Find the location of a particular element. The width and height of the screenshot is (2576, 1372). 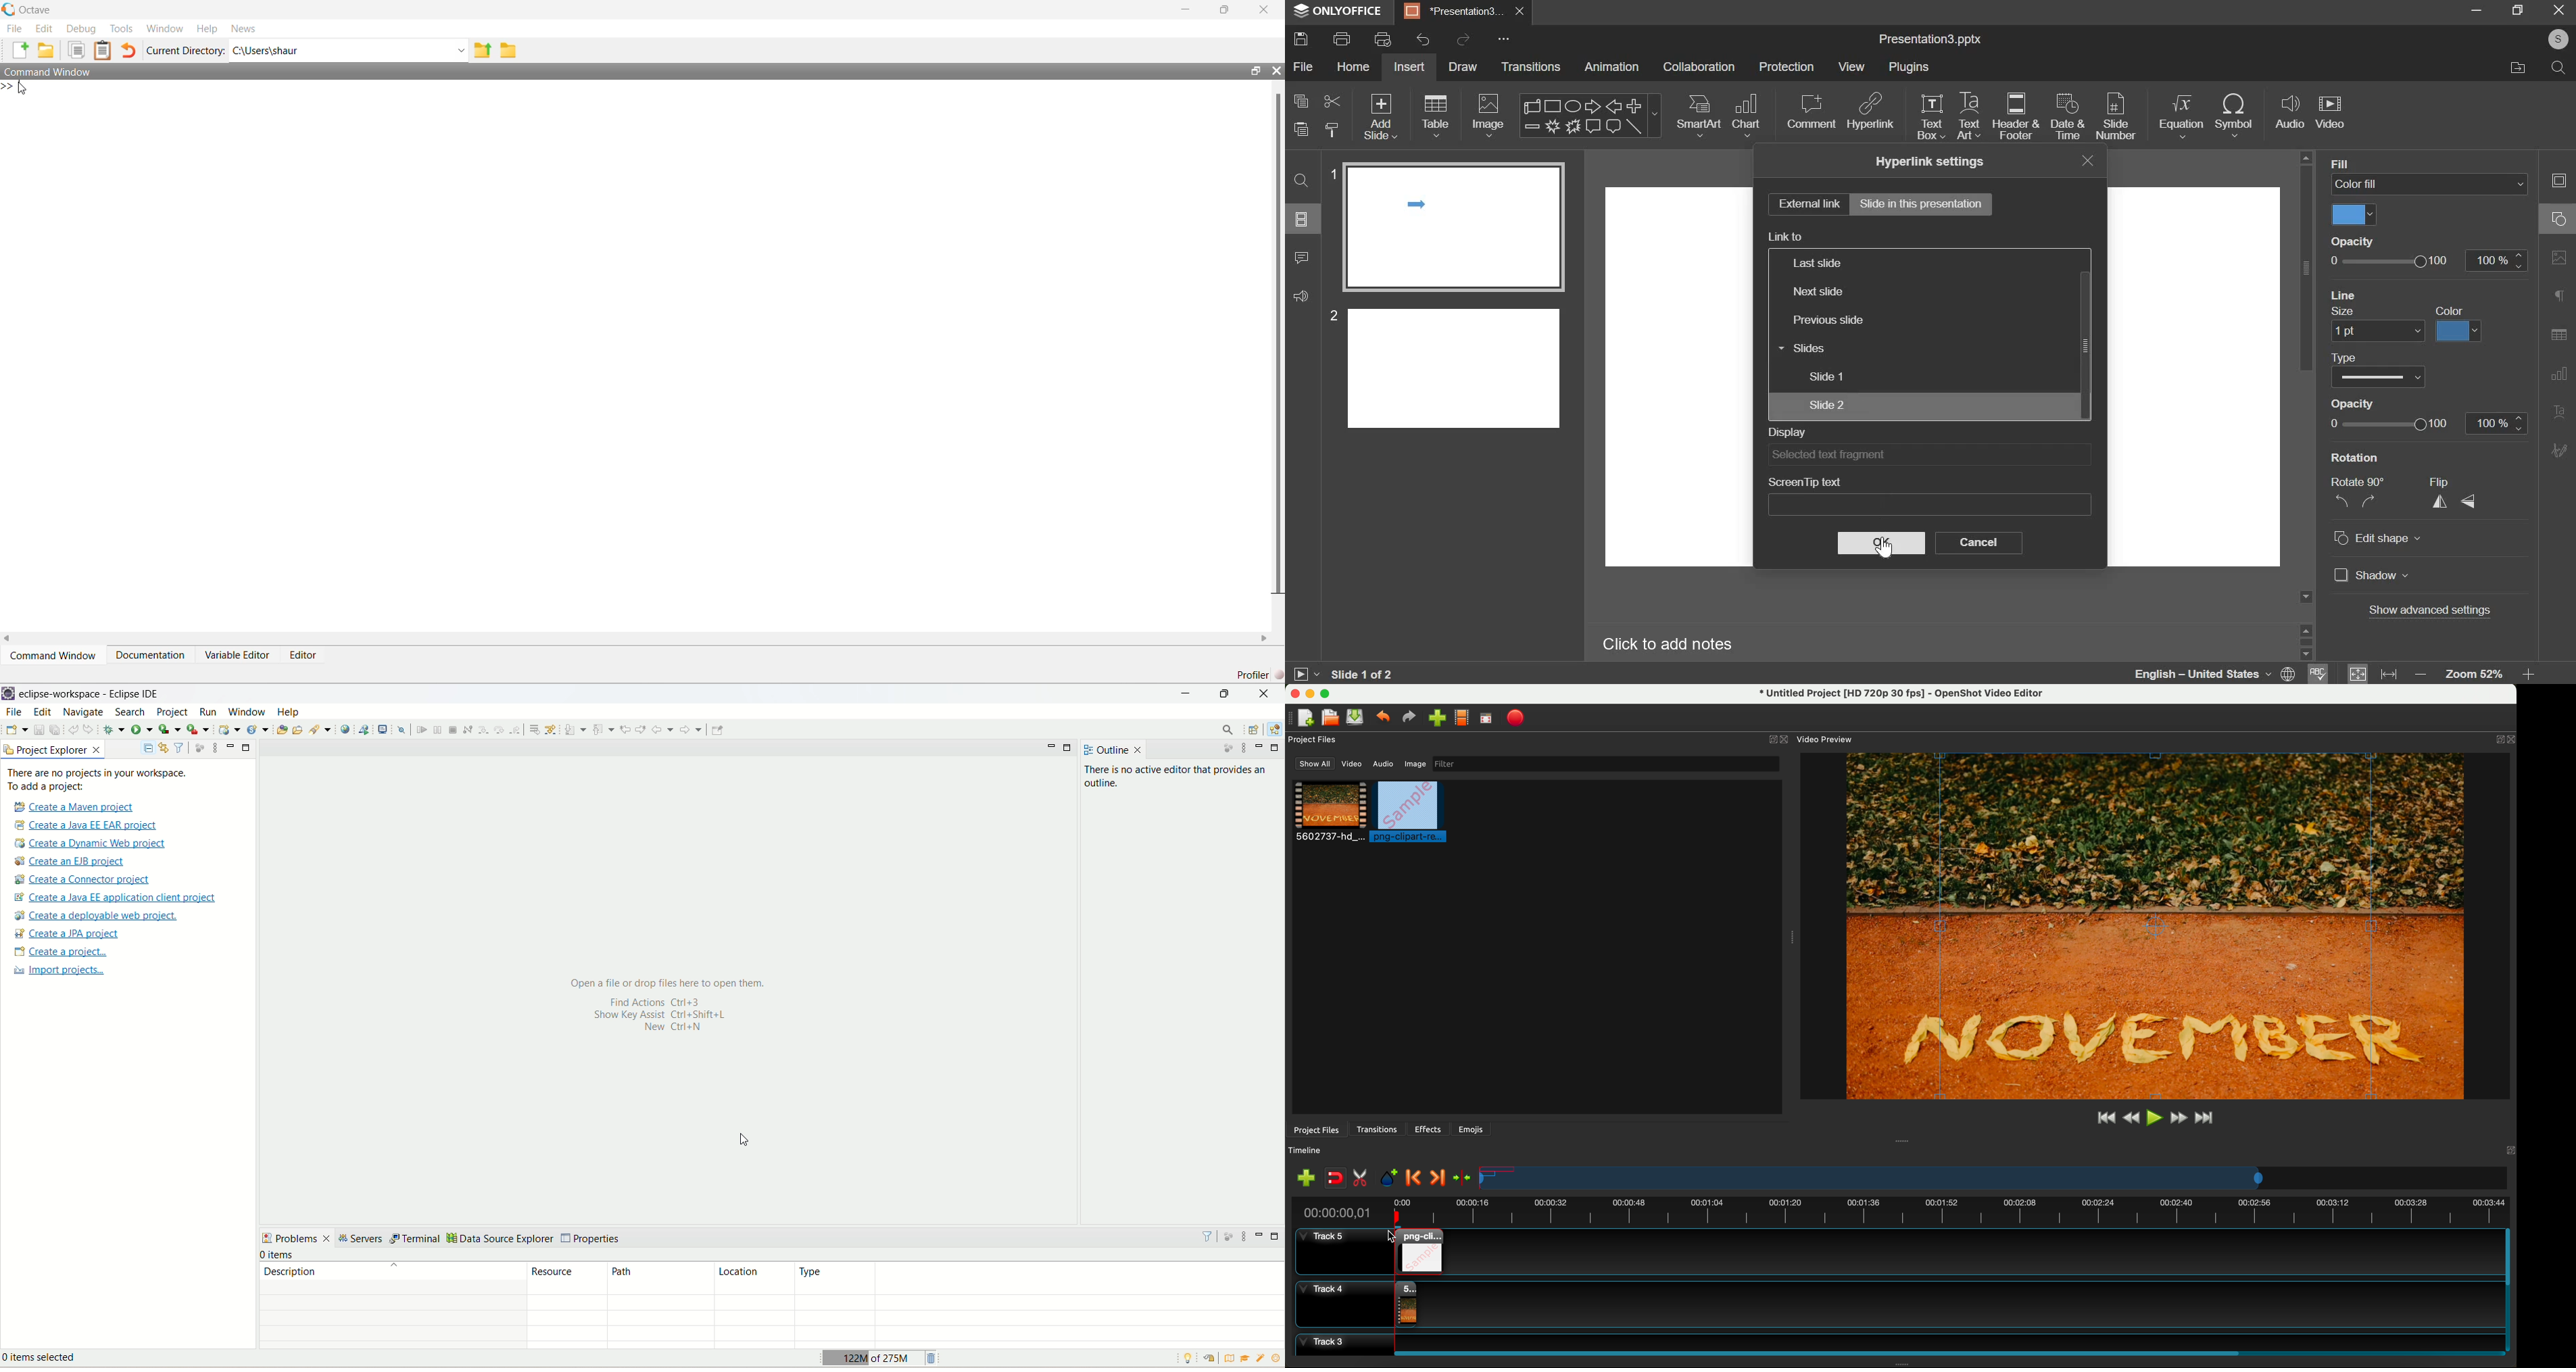

comment is located at coordinates (1303, 258).